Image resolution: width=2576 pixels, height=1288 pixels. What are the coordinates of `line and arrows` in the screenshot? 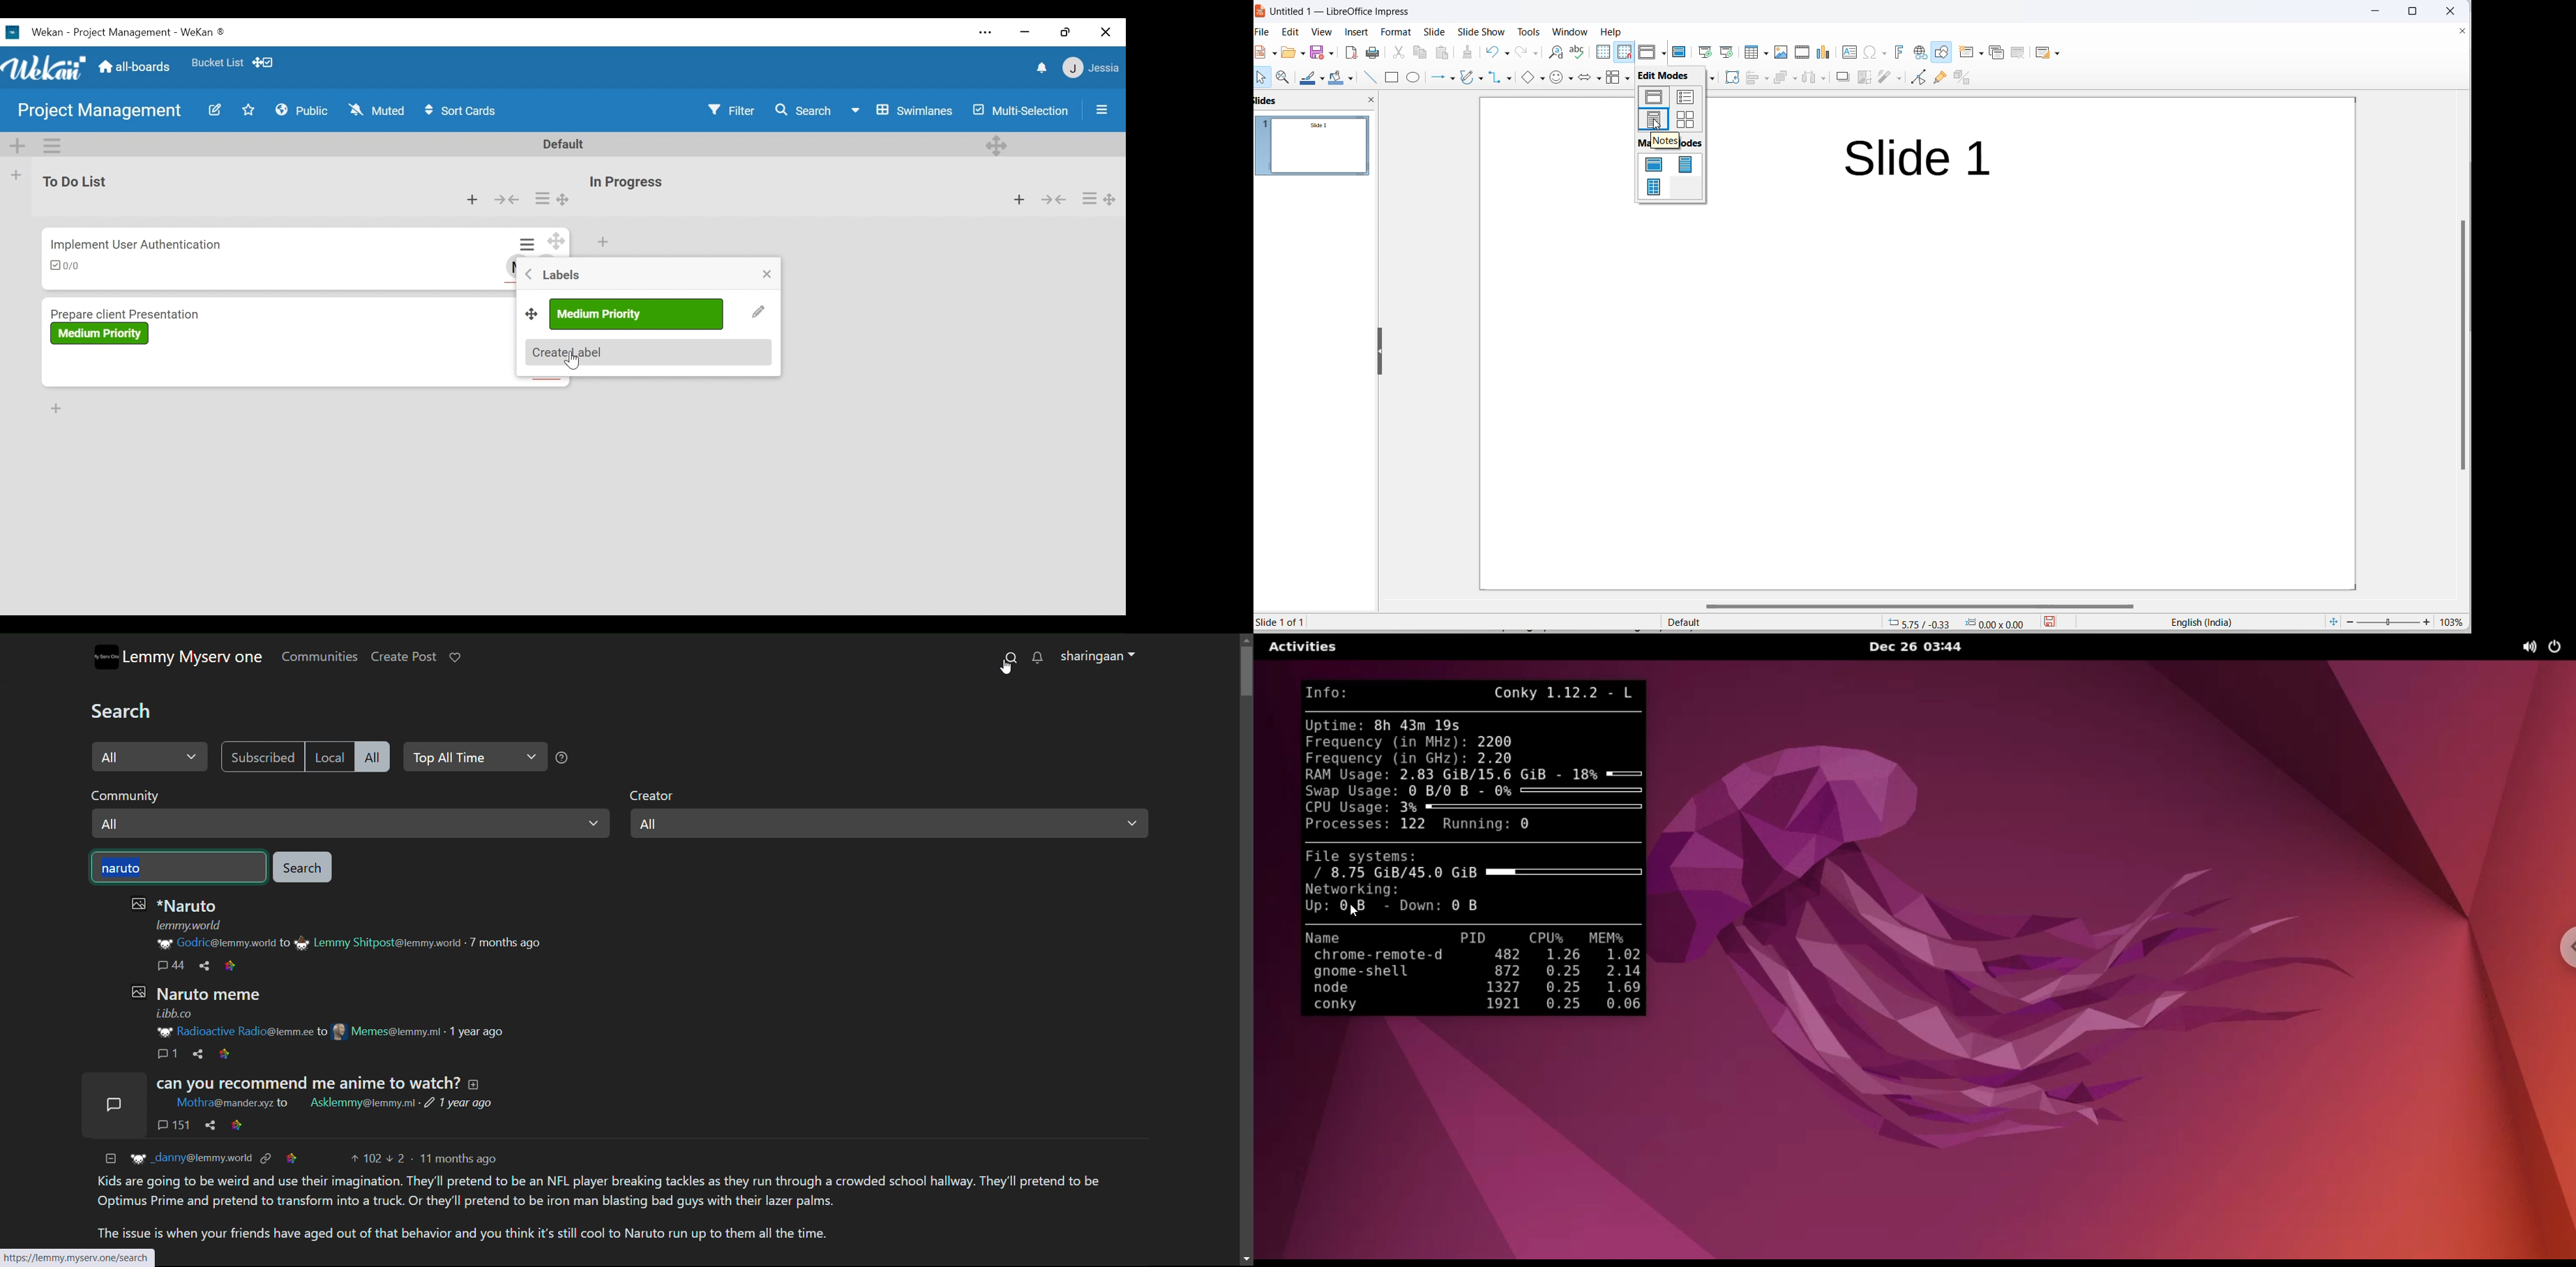 It's located at (1438, 78).